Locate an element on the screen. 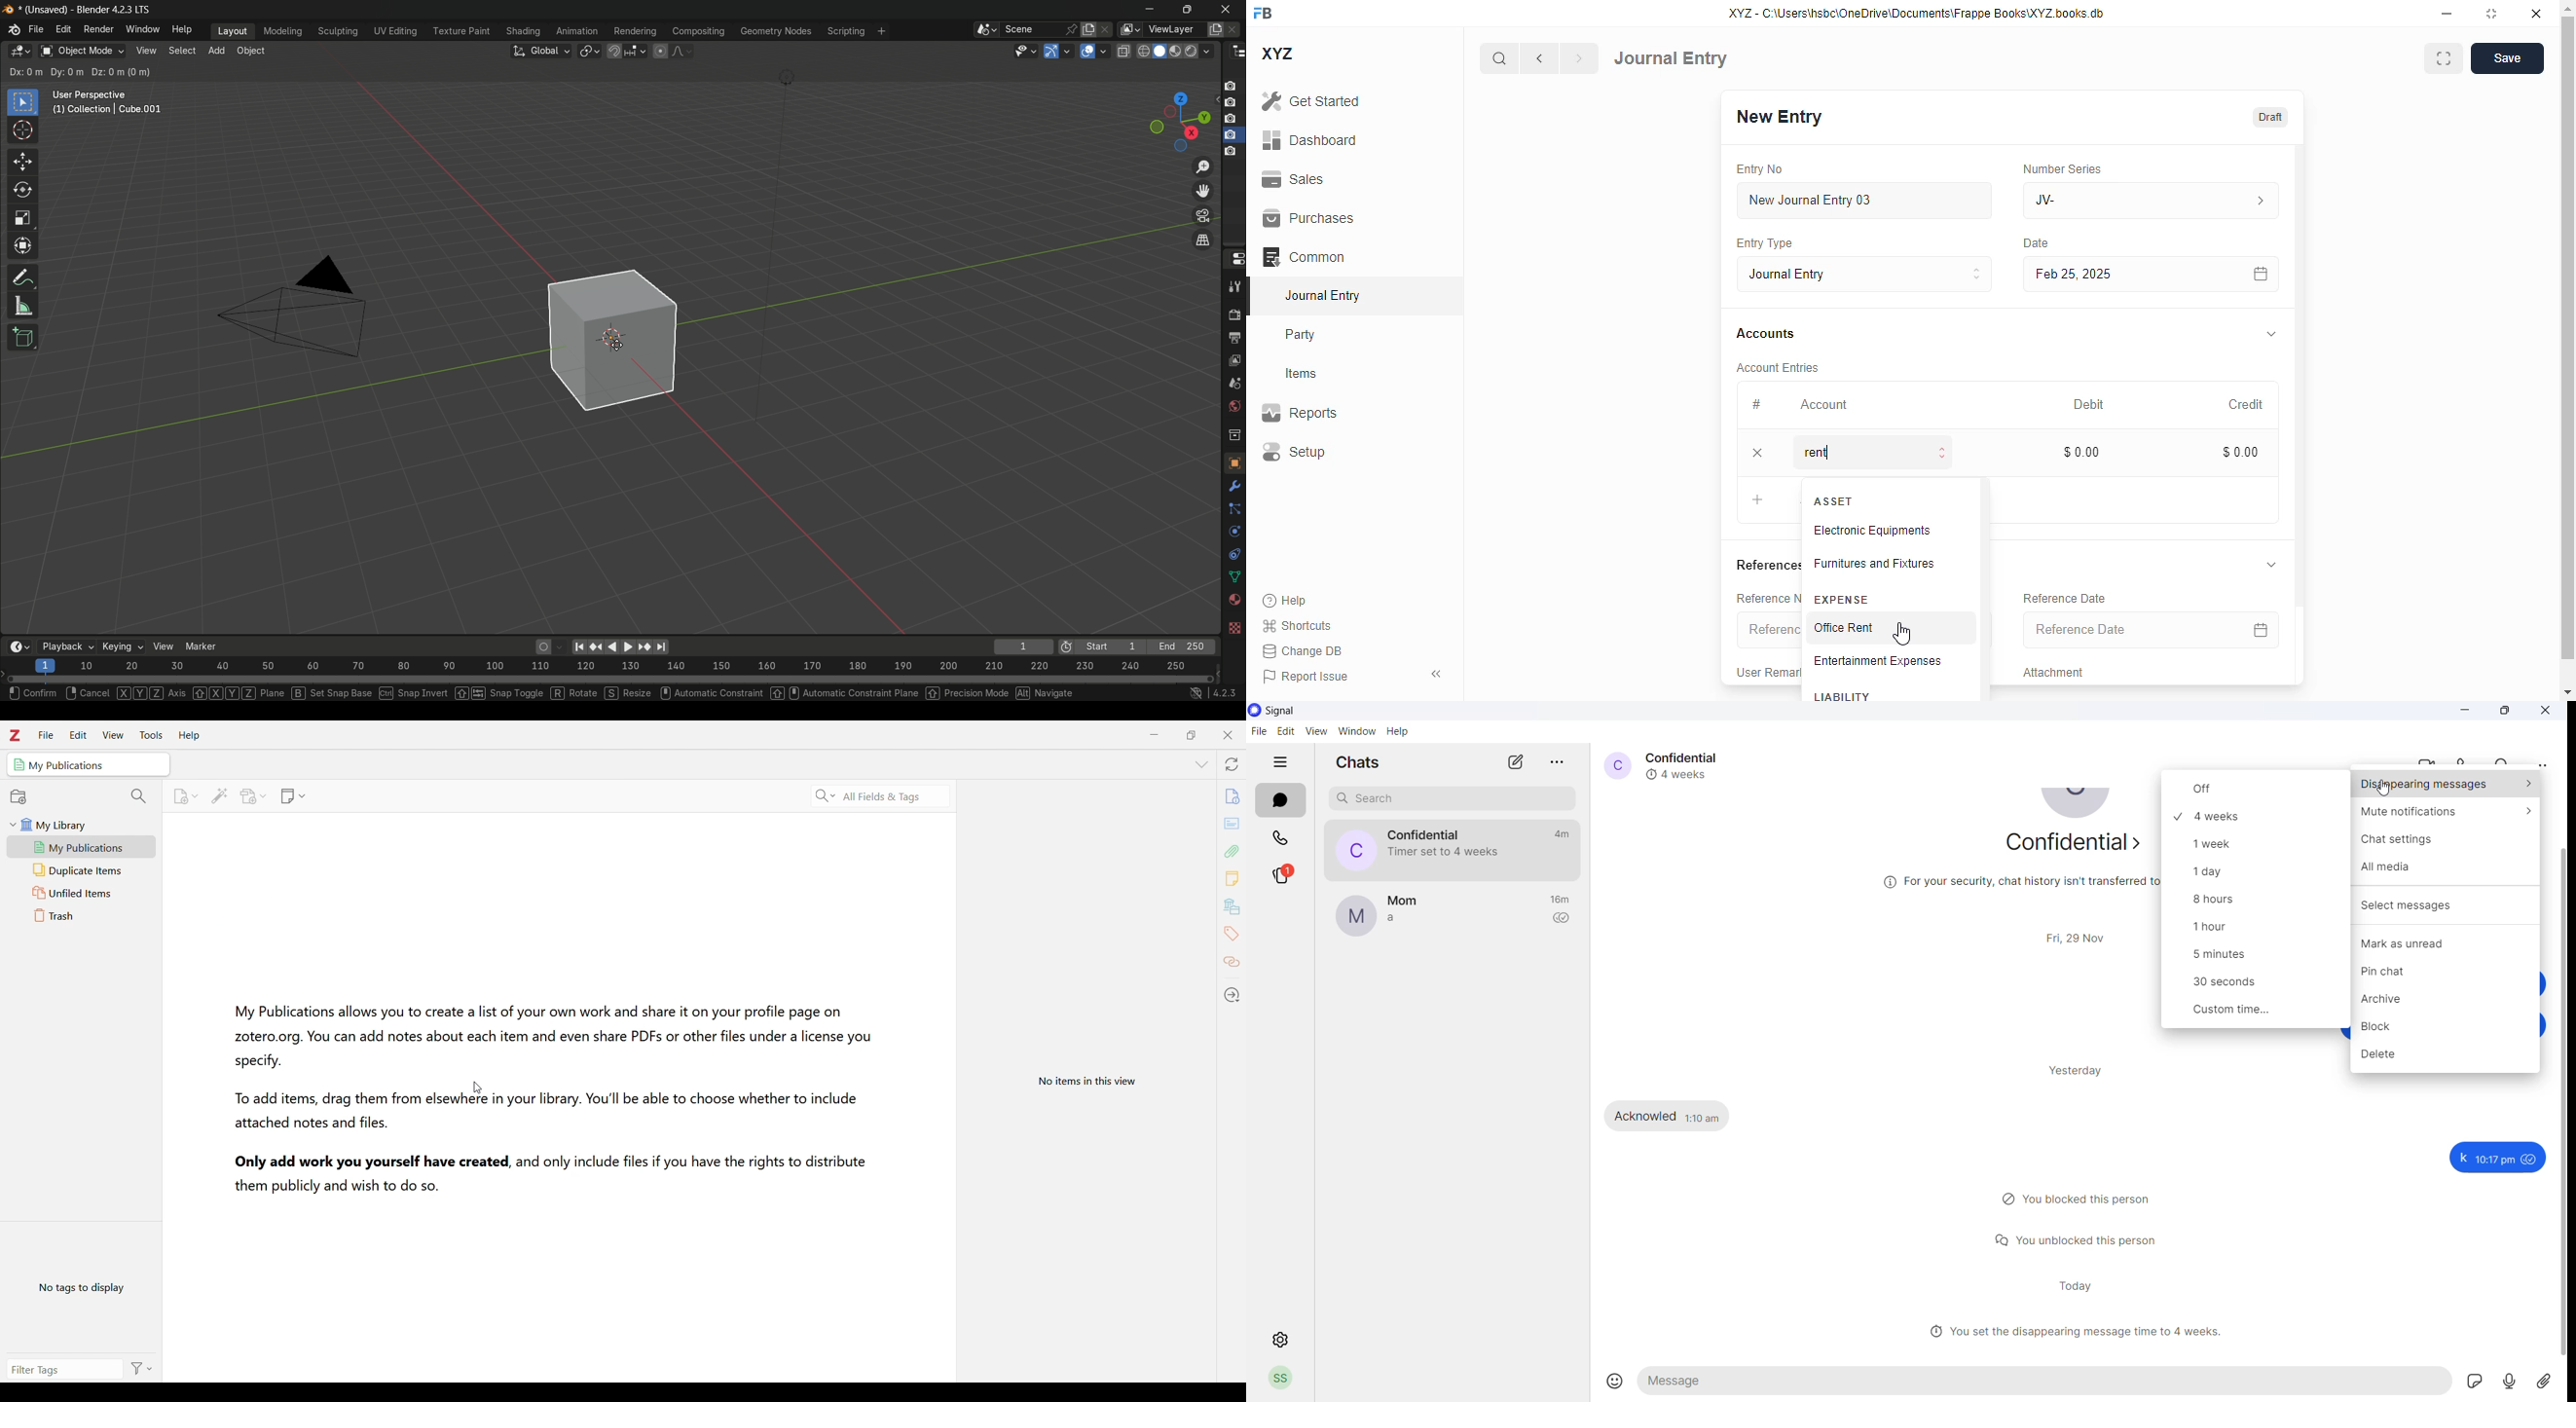 Image resolution: width=2576 pixels, height=1428 pixels. reference number is located at coordinates (1765, 598).